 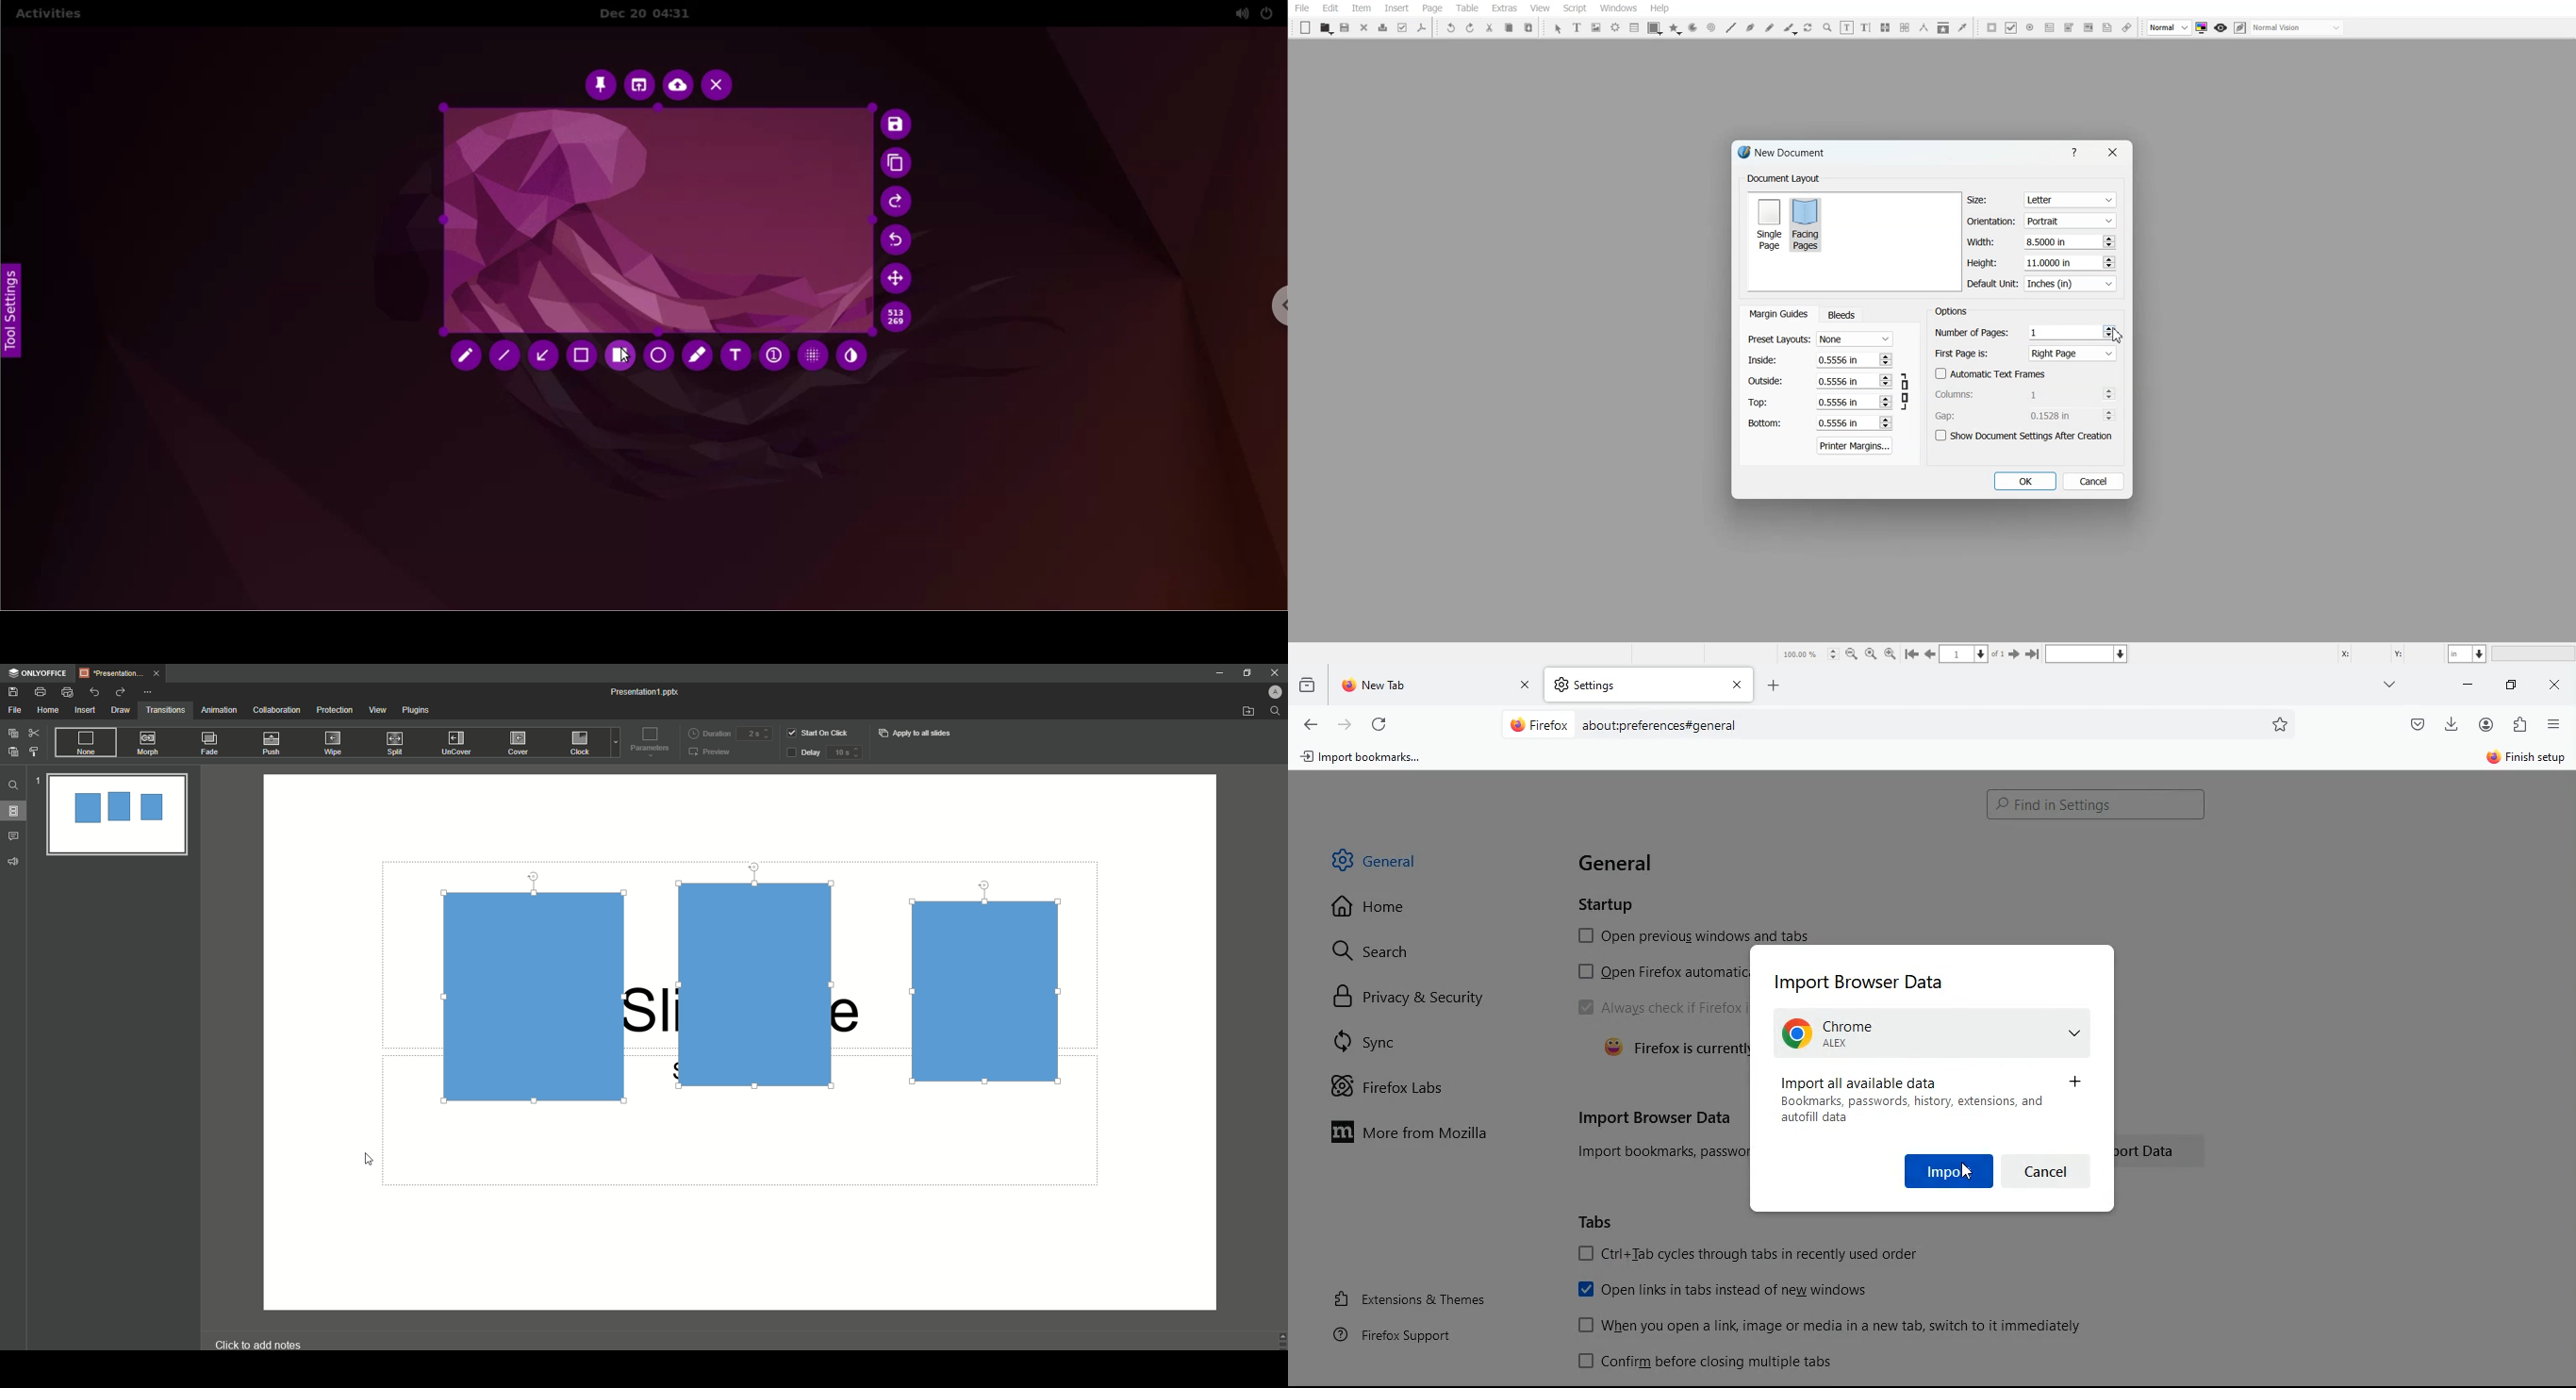 What do you see at coordinates (1866, 28) in the screenshot?
I see `Edit Text` at bounding box center [1866, 28].